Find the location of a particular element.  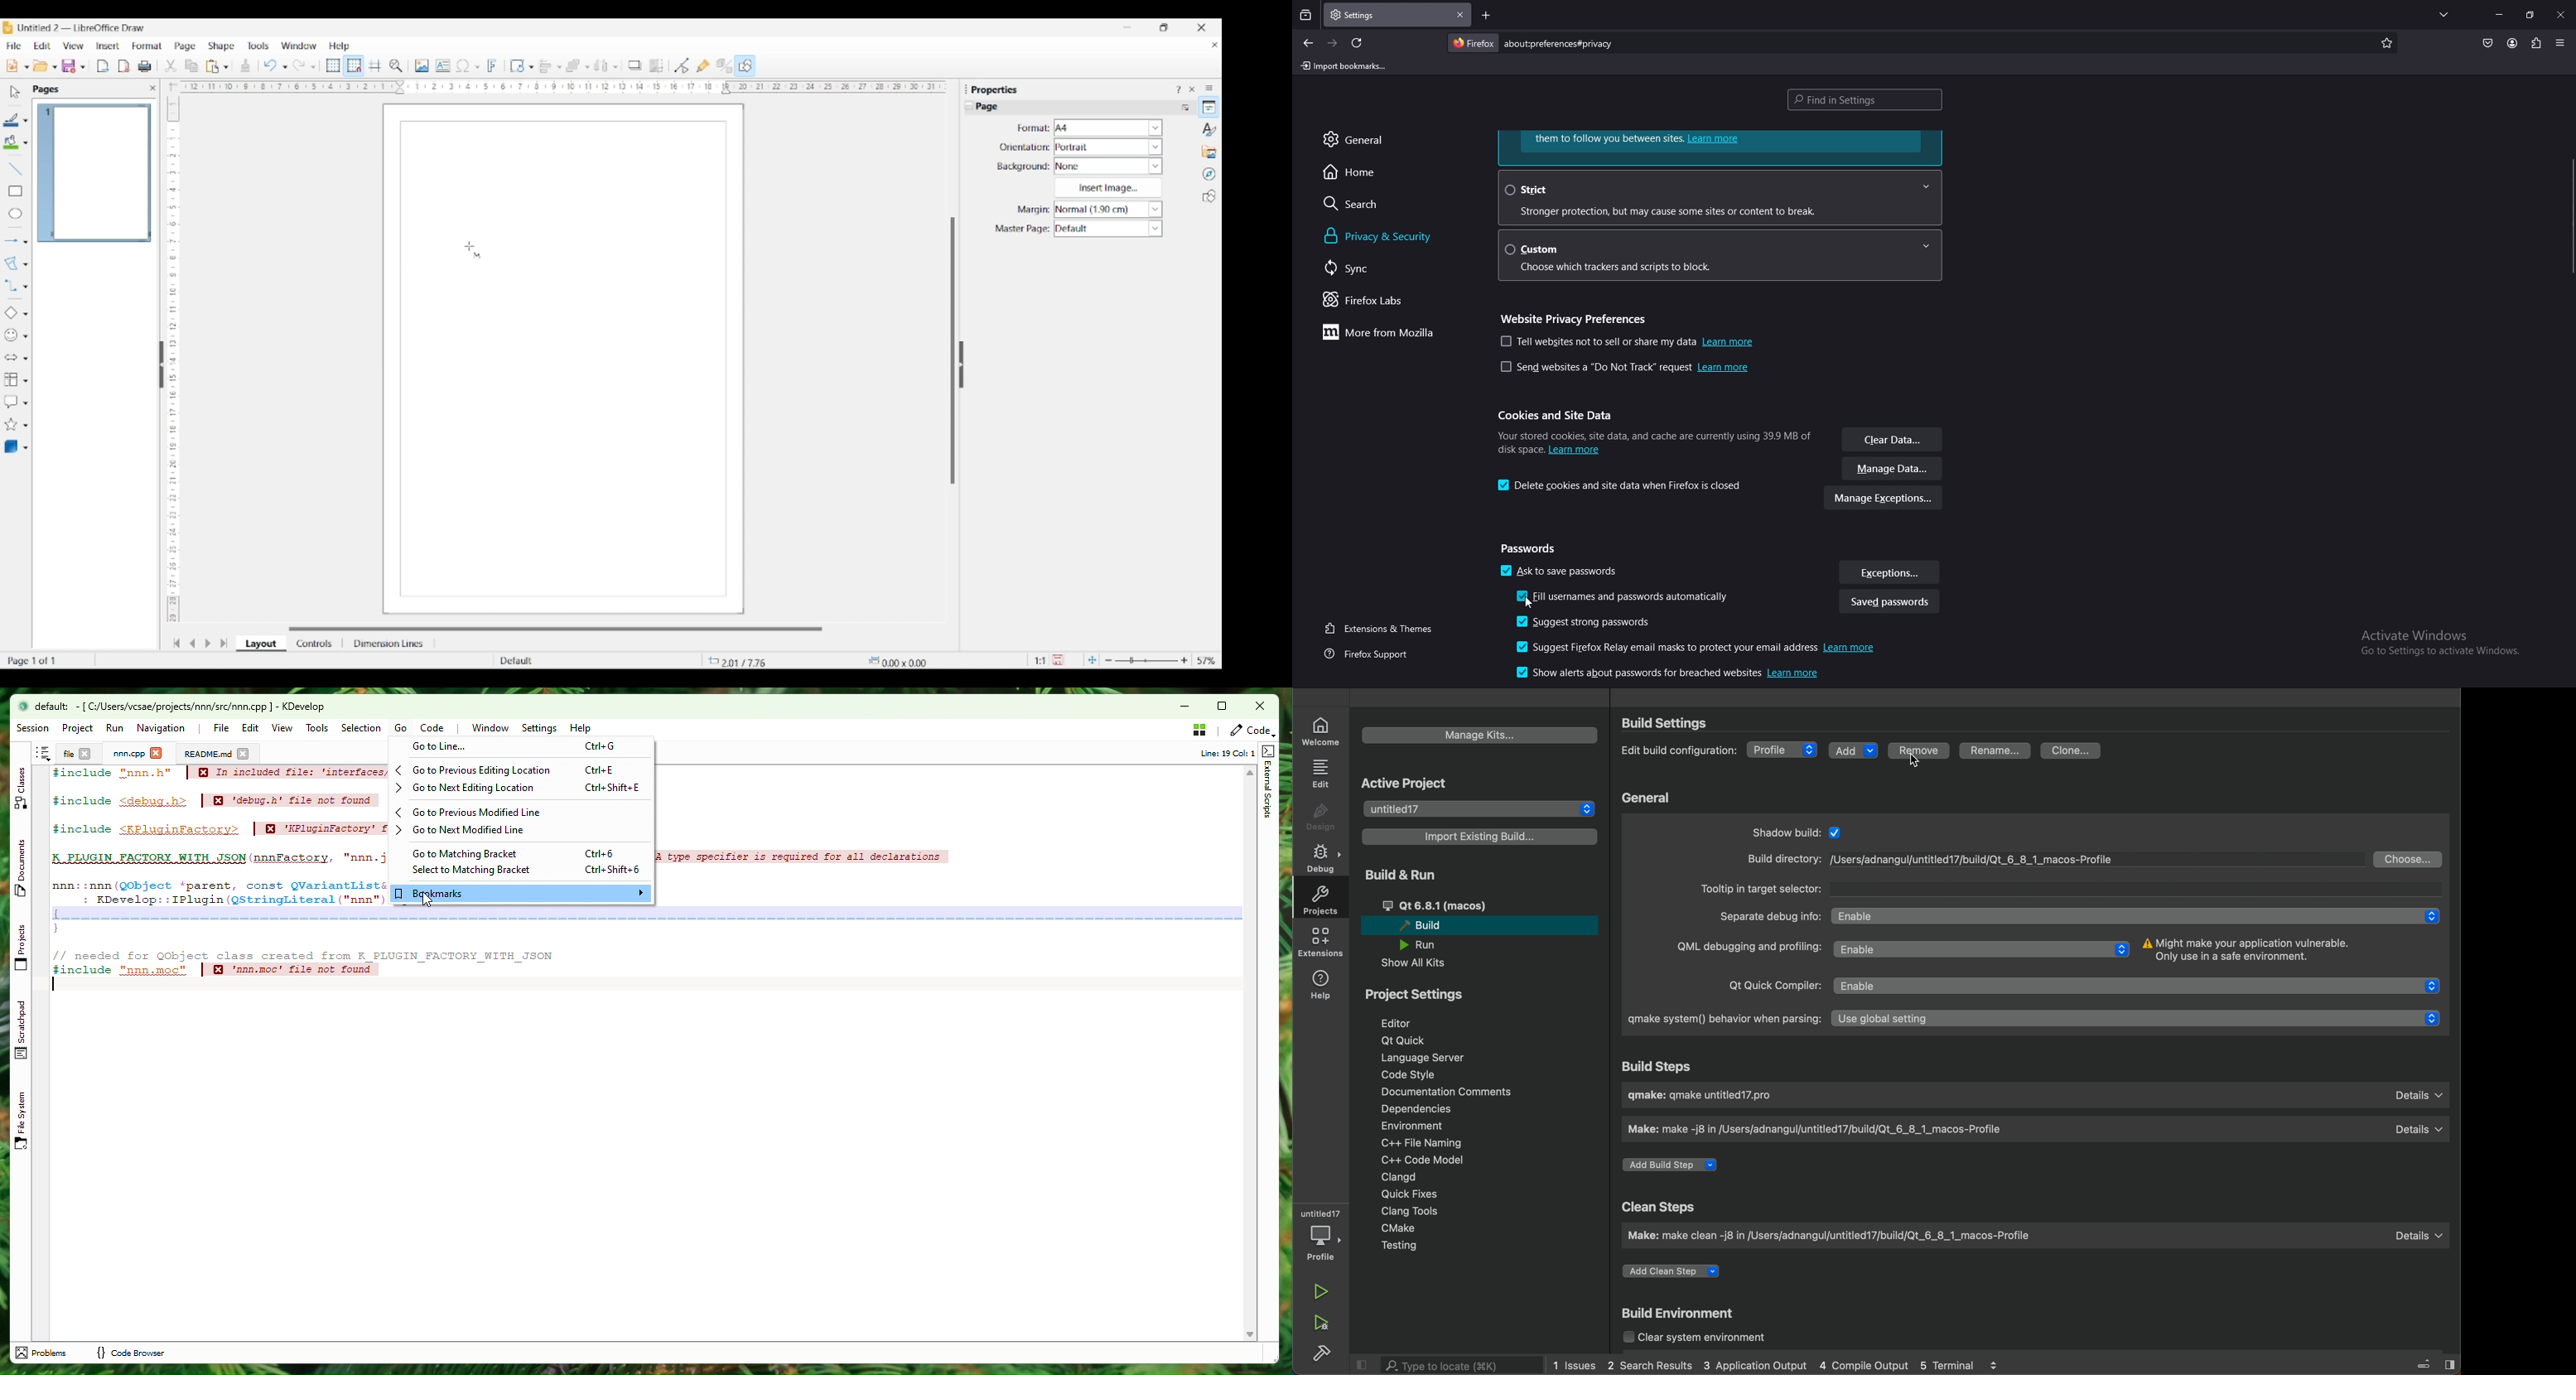

debug type is located at coordinates (1784, 750).